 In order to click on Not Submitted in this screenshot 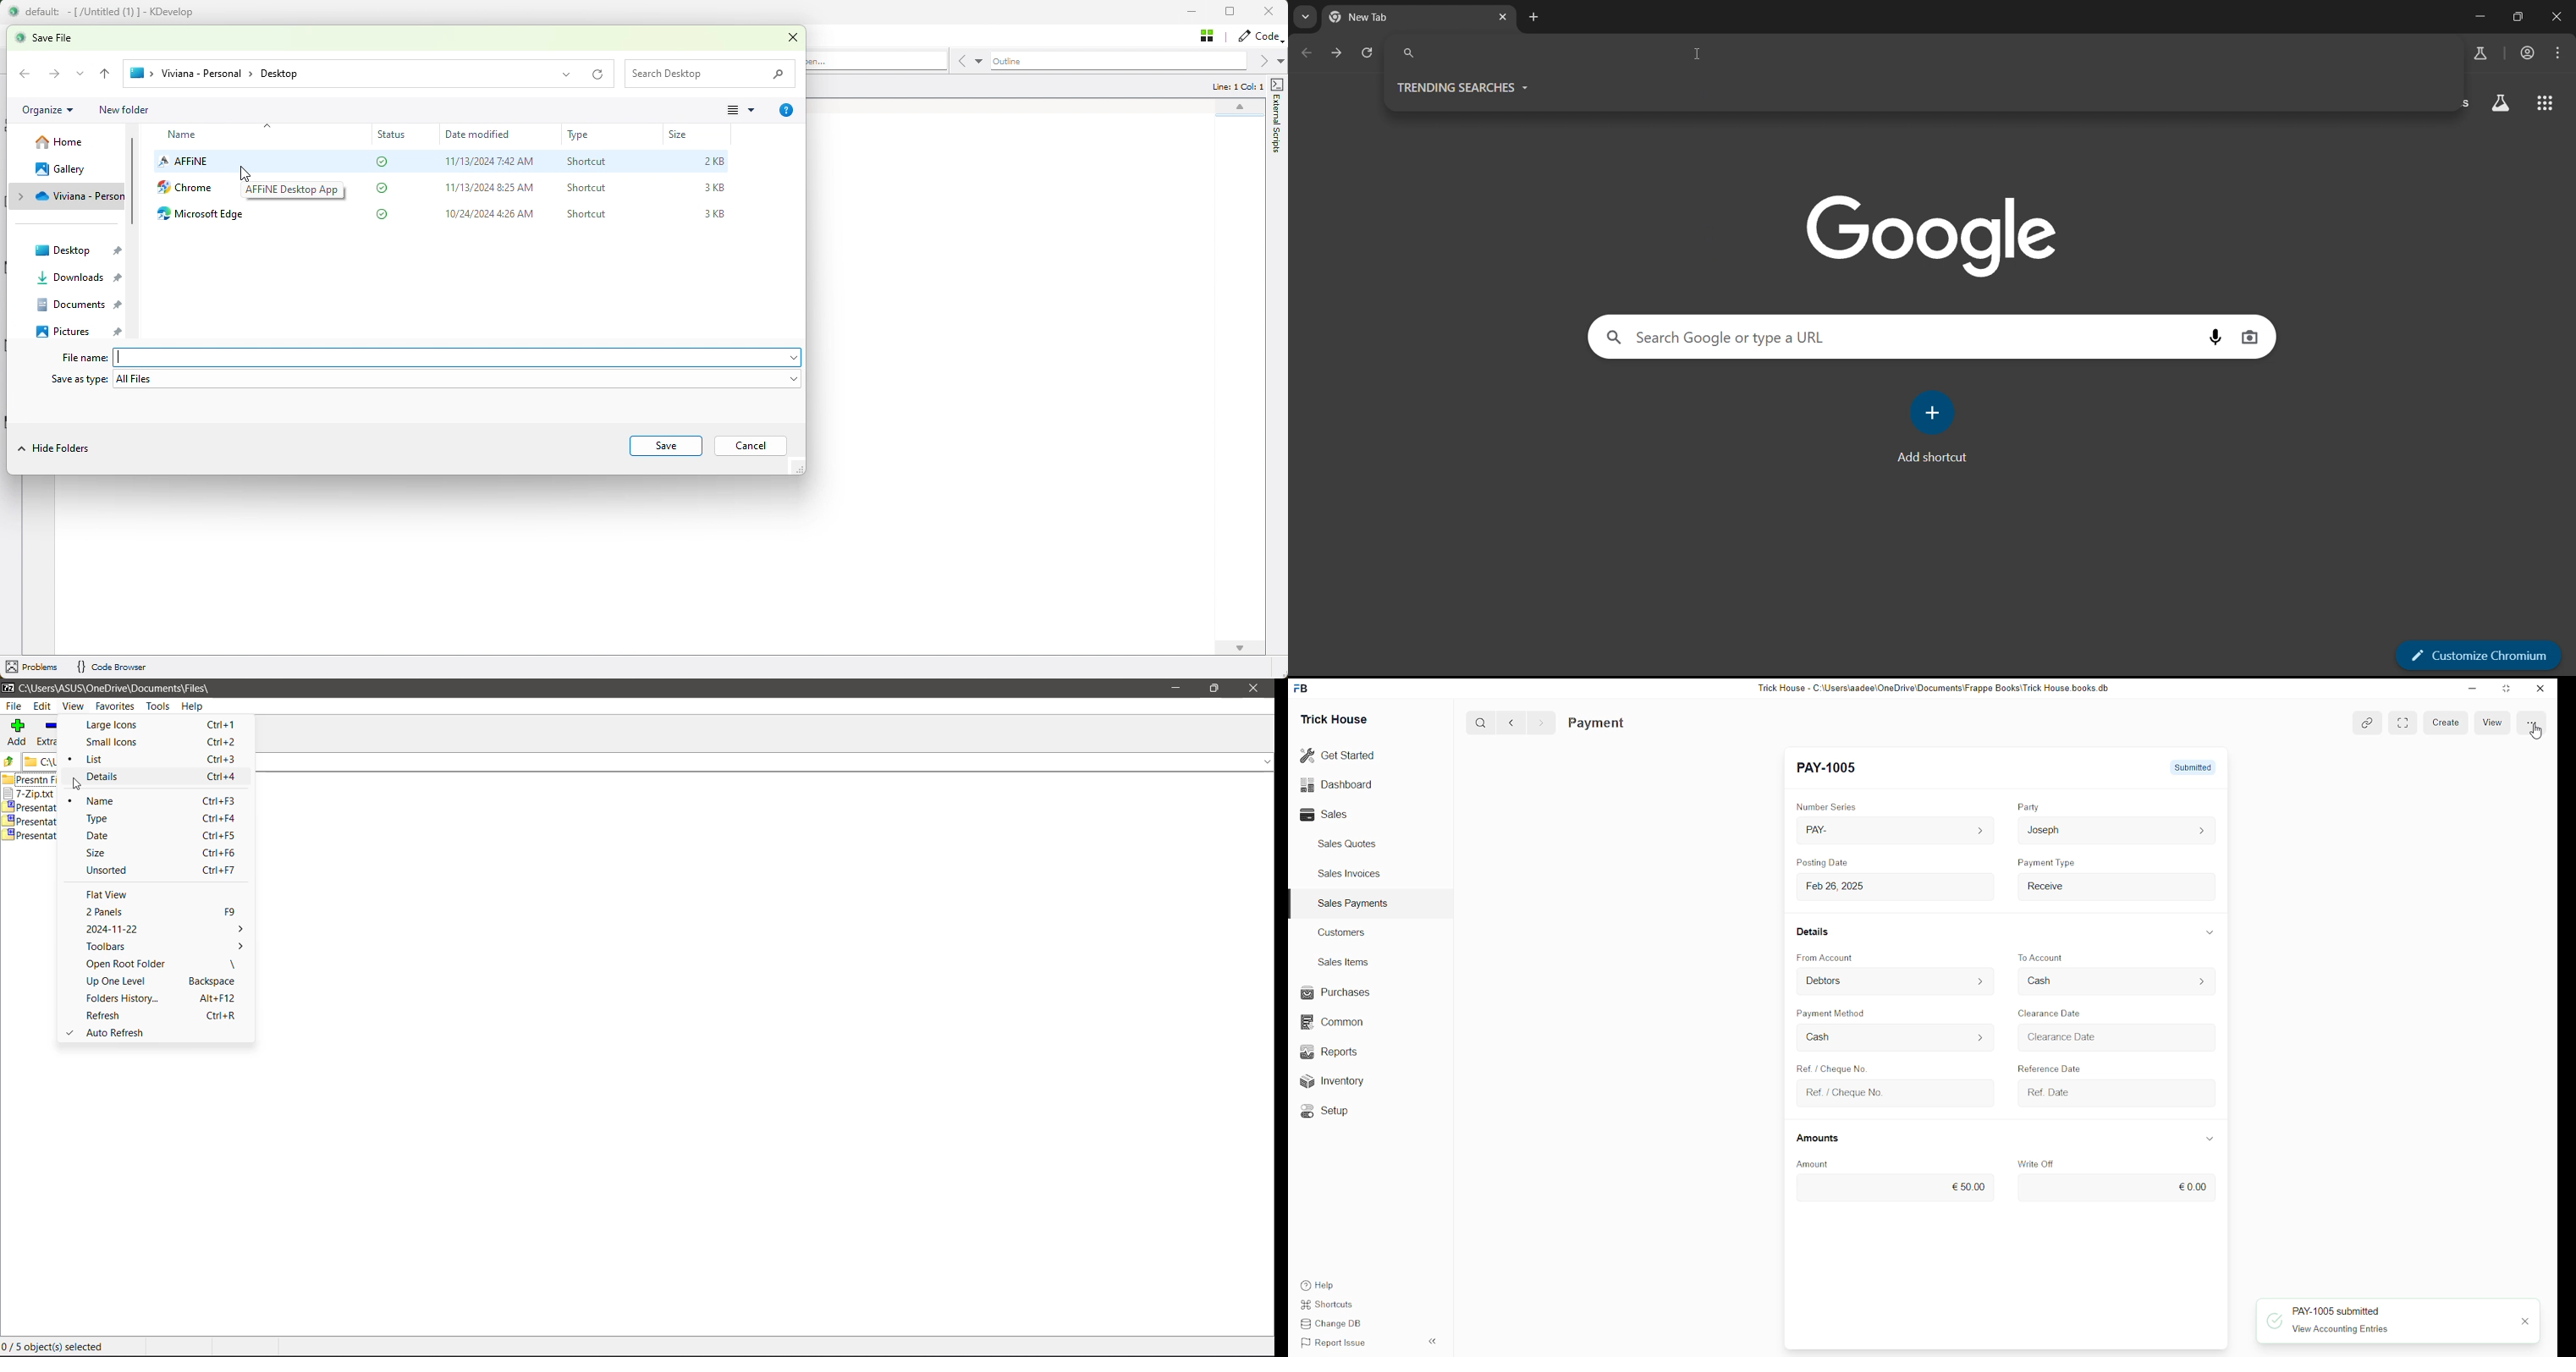, I will do `click(2186, 767)`.